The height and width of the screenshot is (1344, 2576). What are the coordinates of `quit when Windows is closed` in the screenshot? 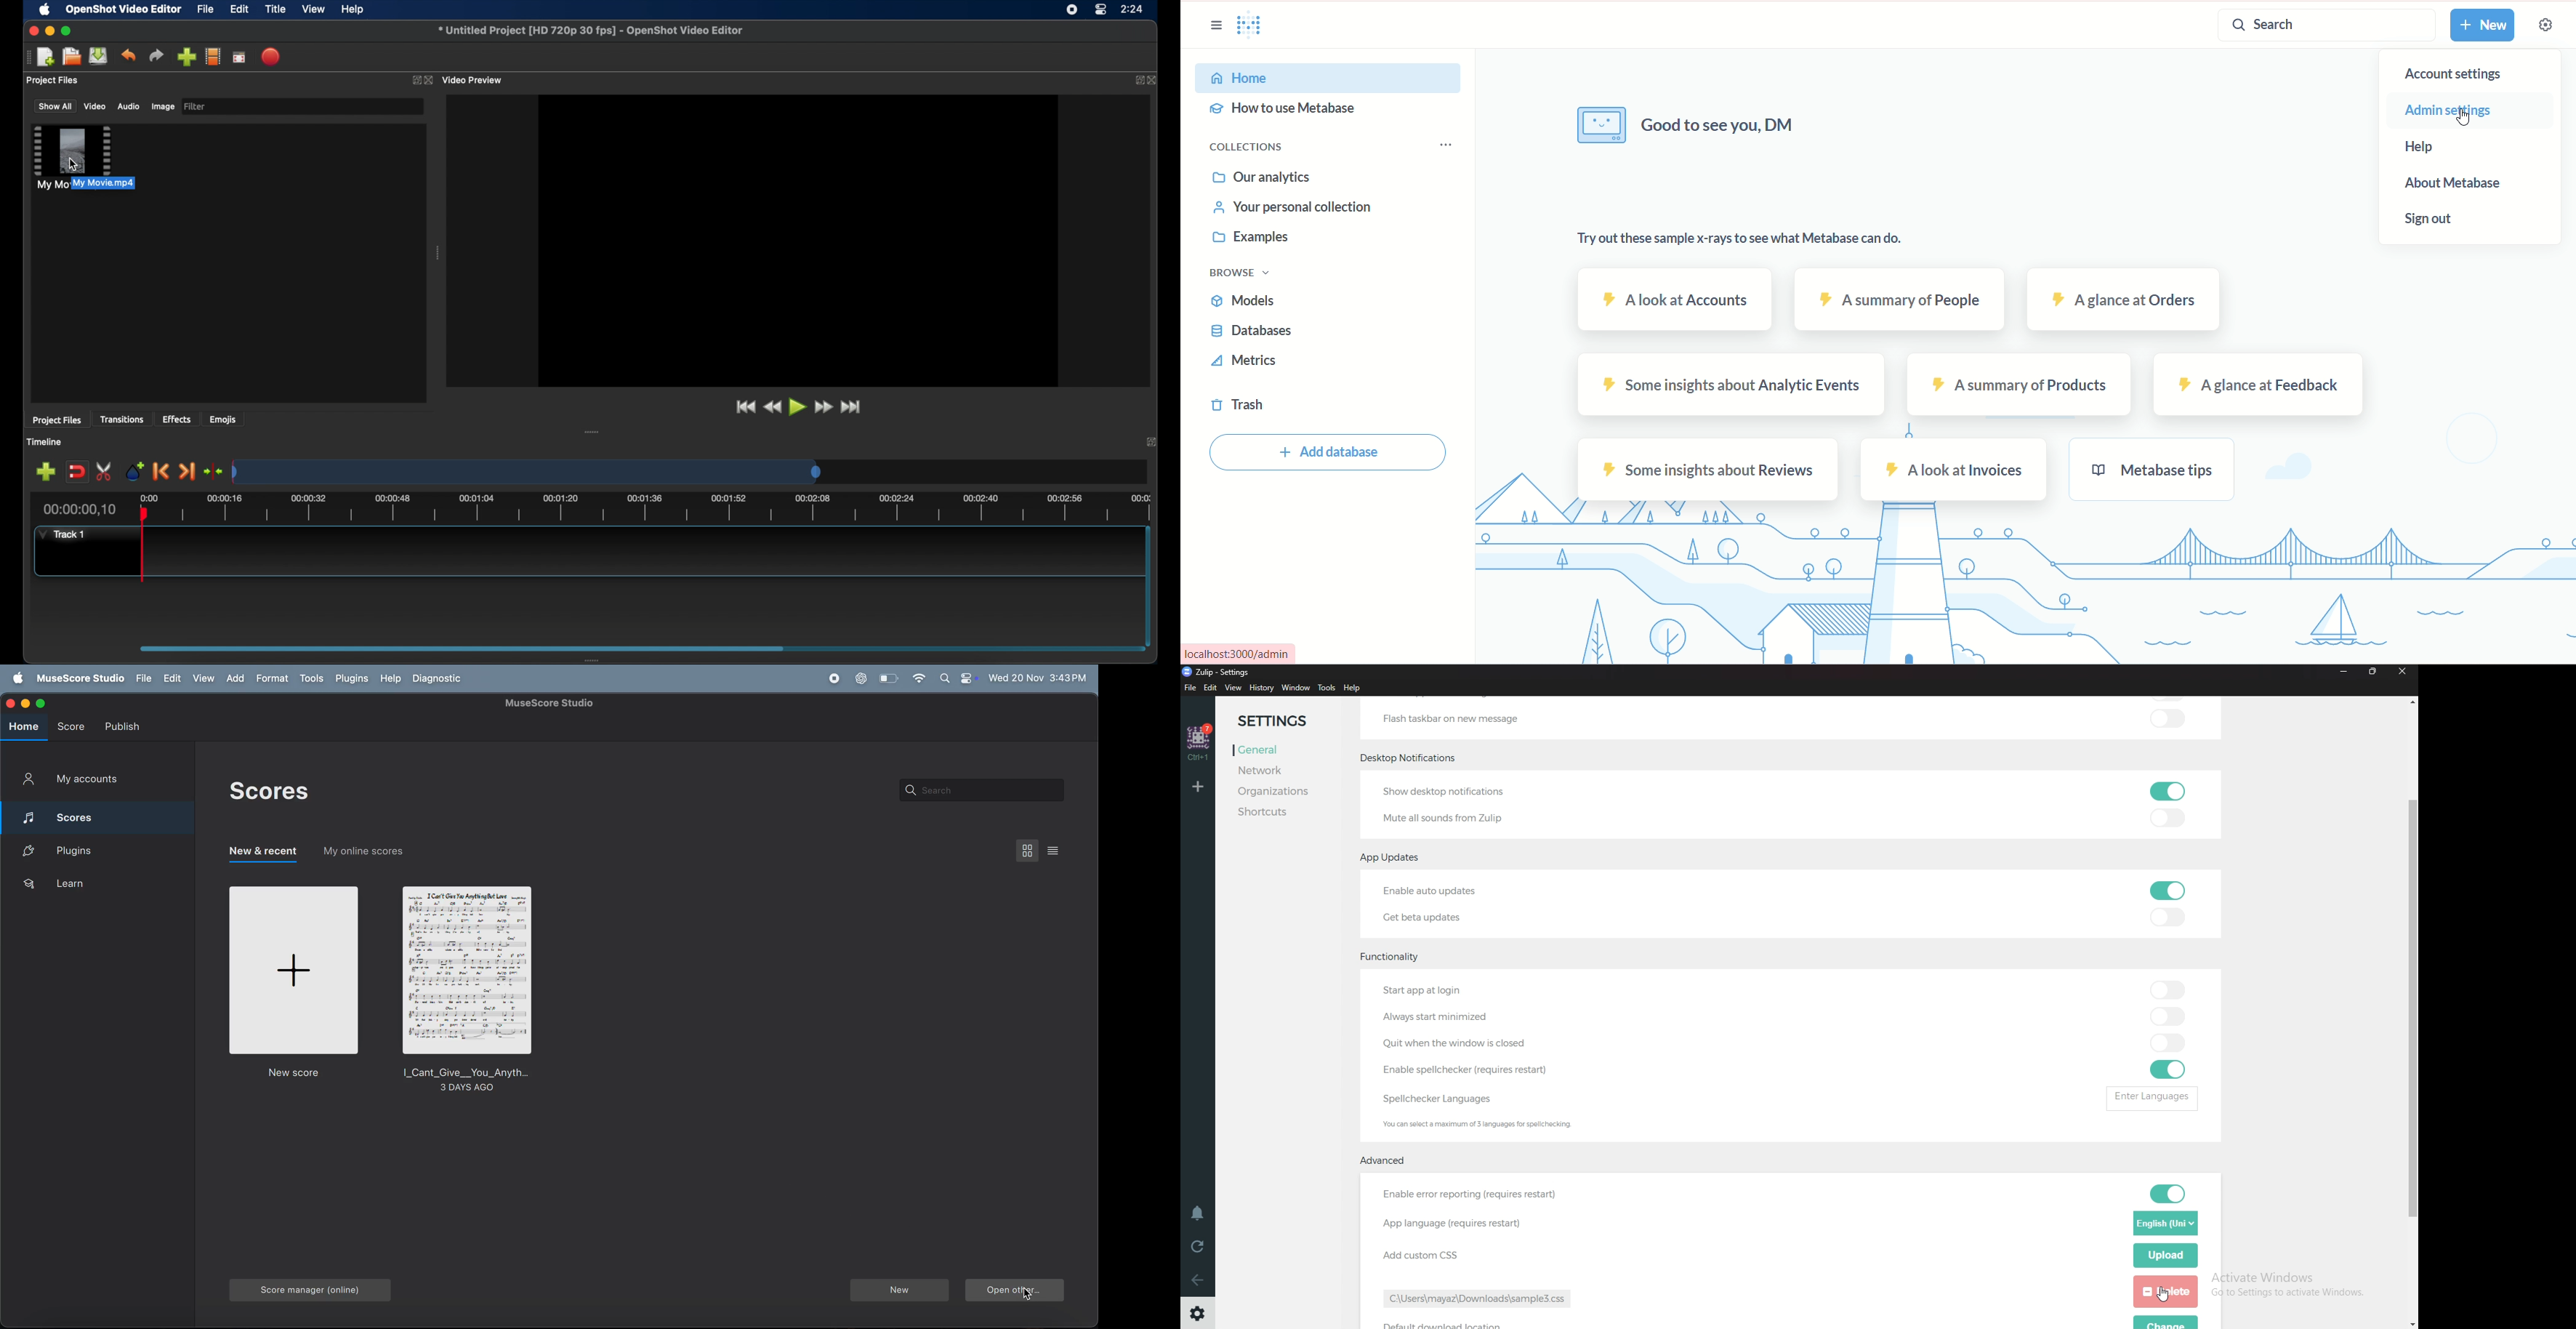 It's located at (1467, 1043).